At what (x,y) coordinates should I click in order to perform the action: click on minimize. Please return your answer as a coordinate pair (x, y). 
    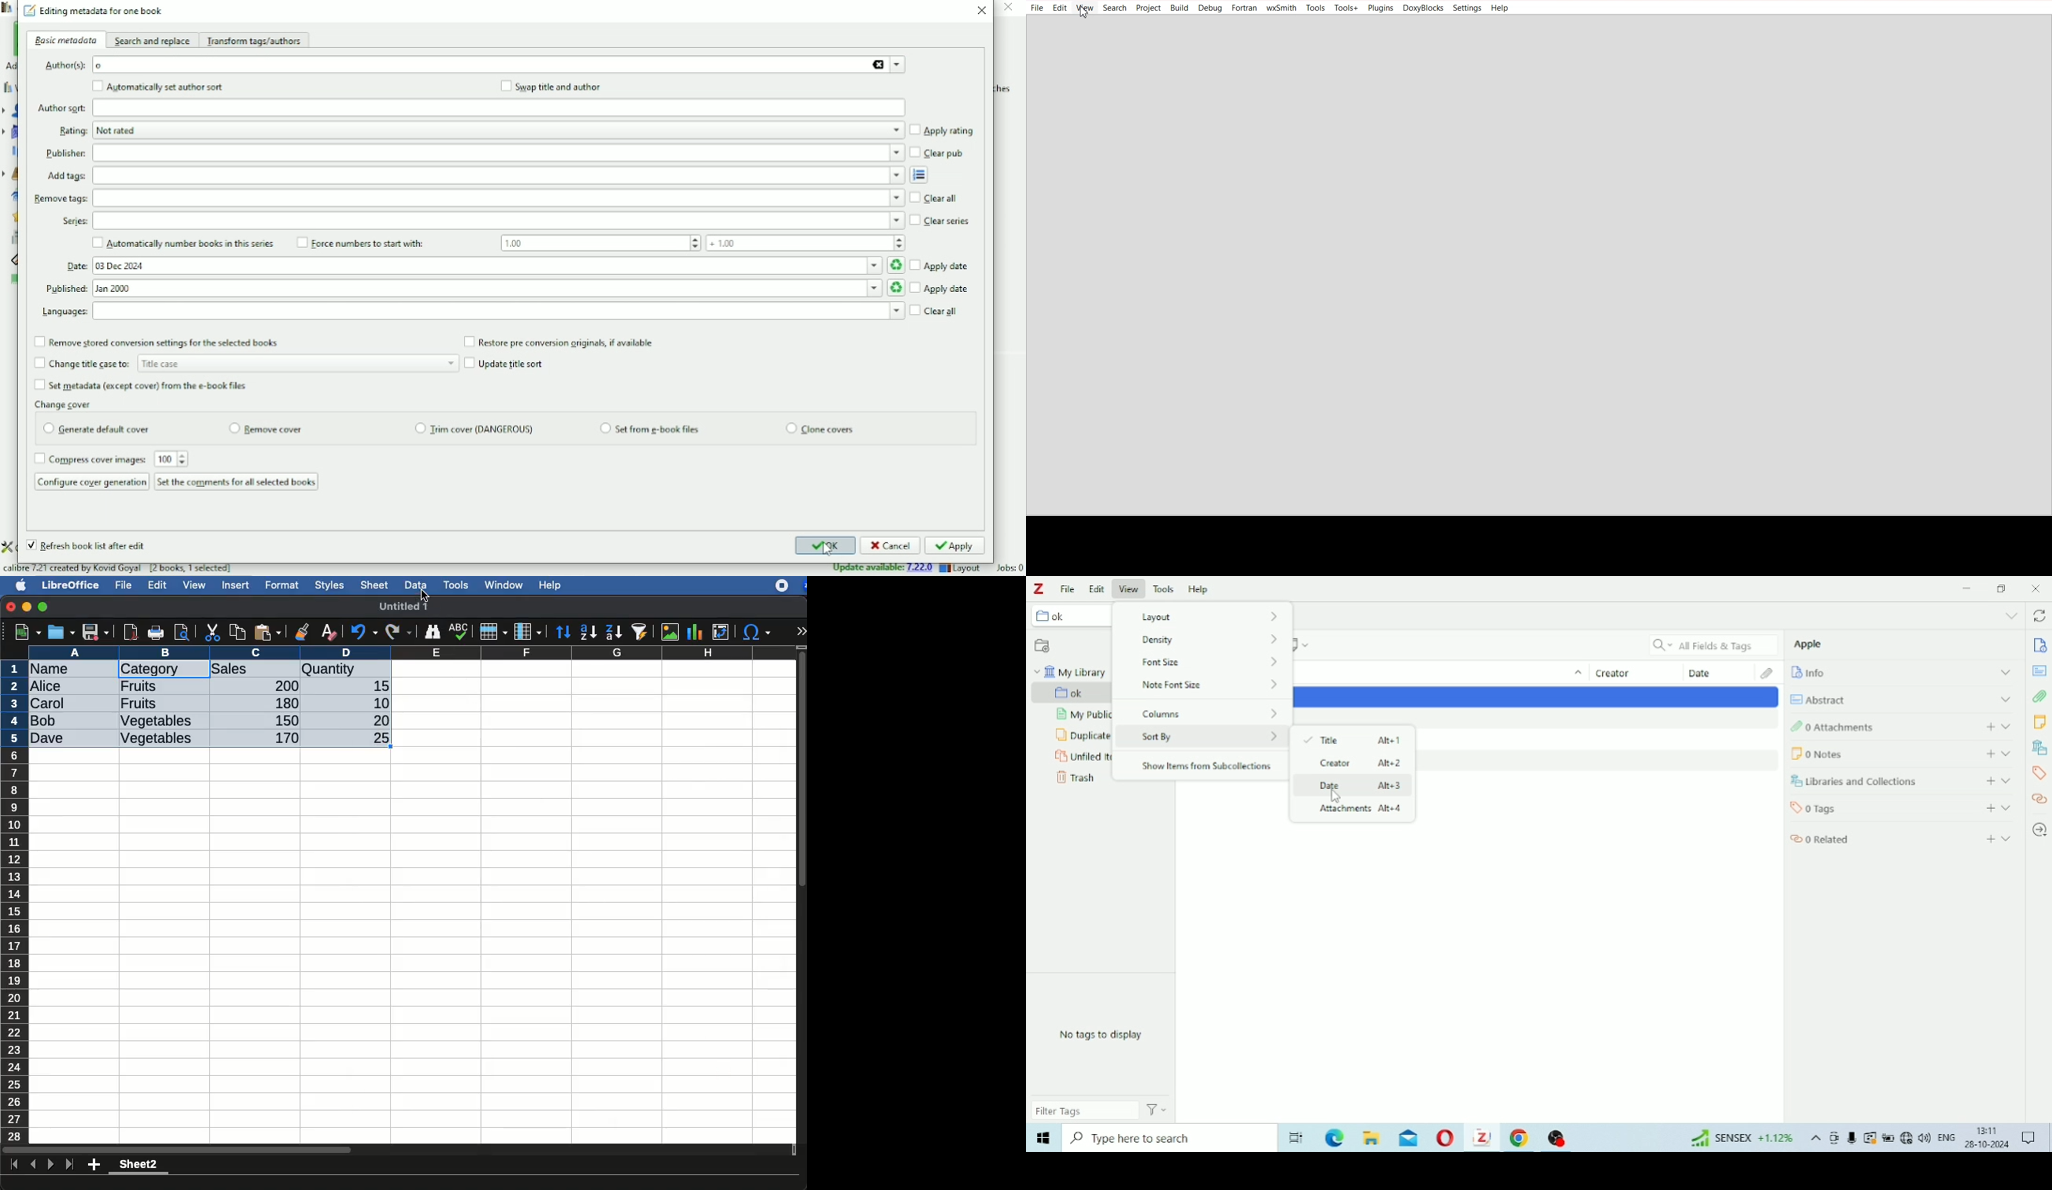
    Looking at the image, I should click on (1967, 587).